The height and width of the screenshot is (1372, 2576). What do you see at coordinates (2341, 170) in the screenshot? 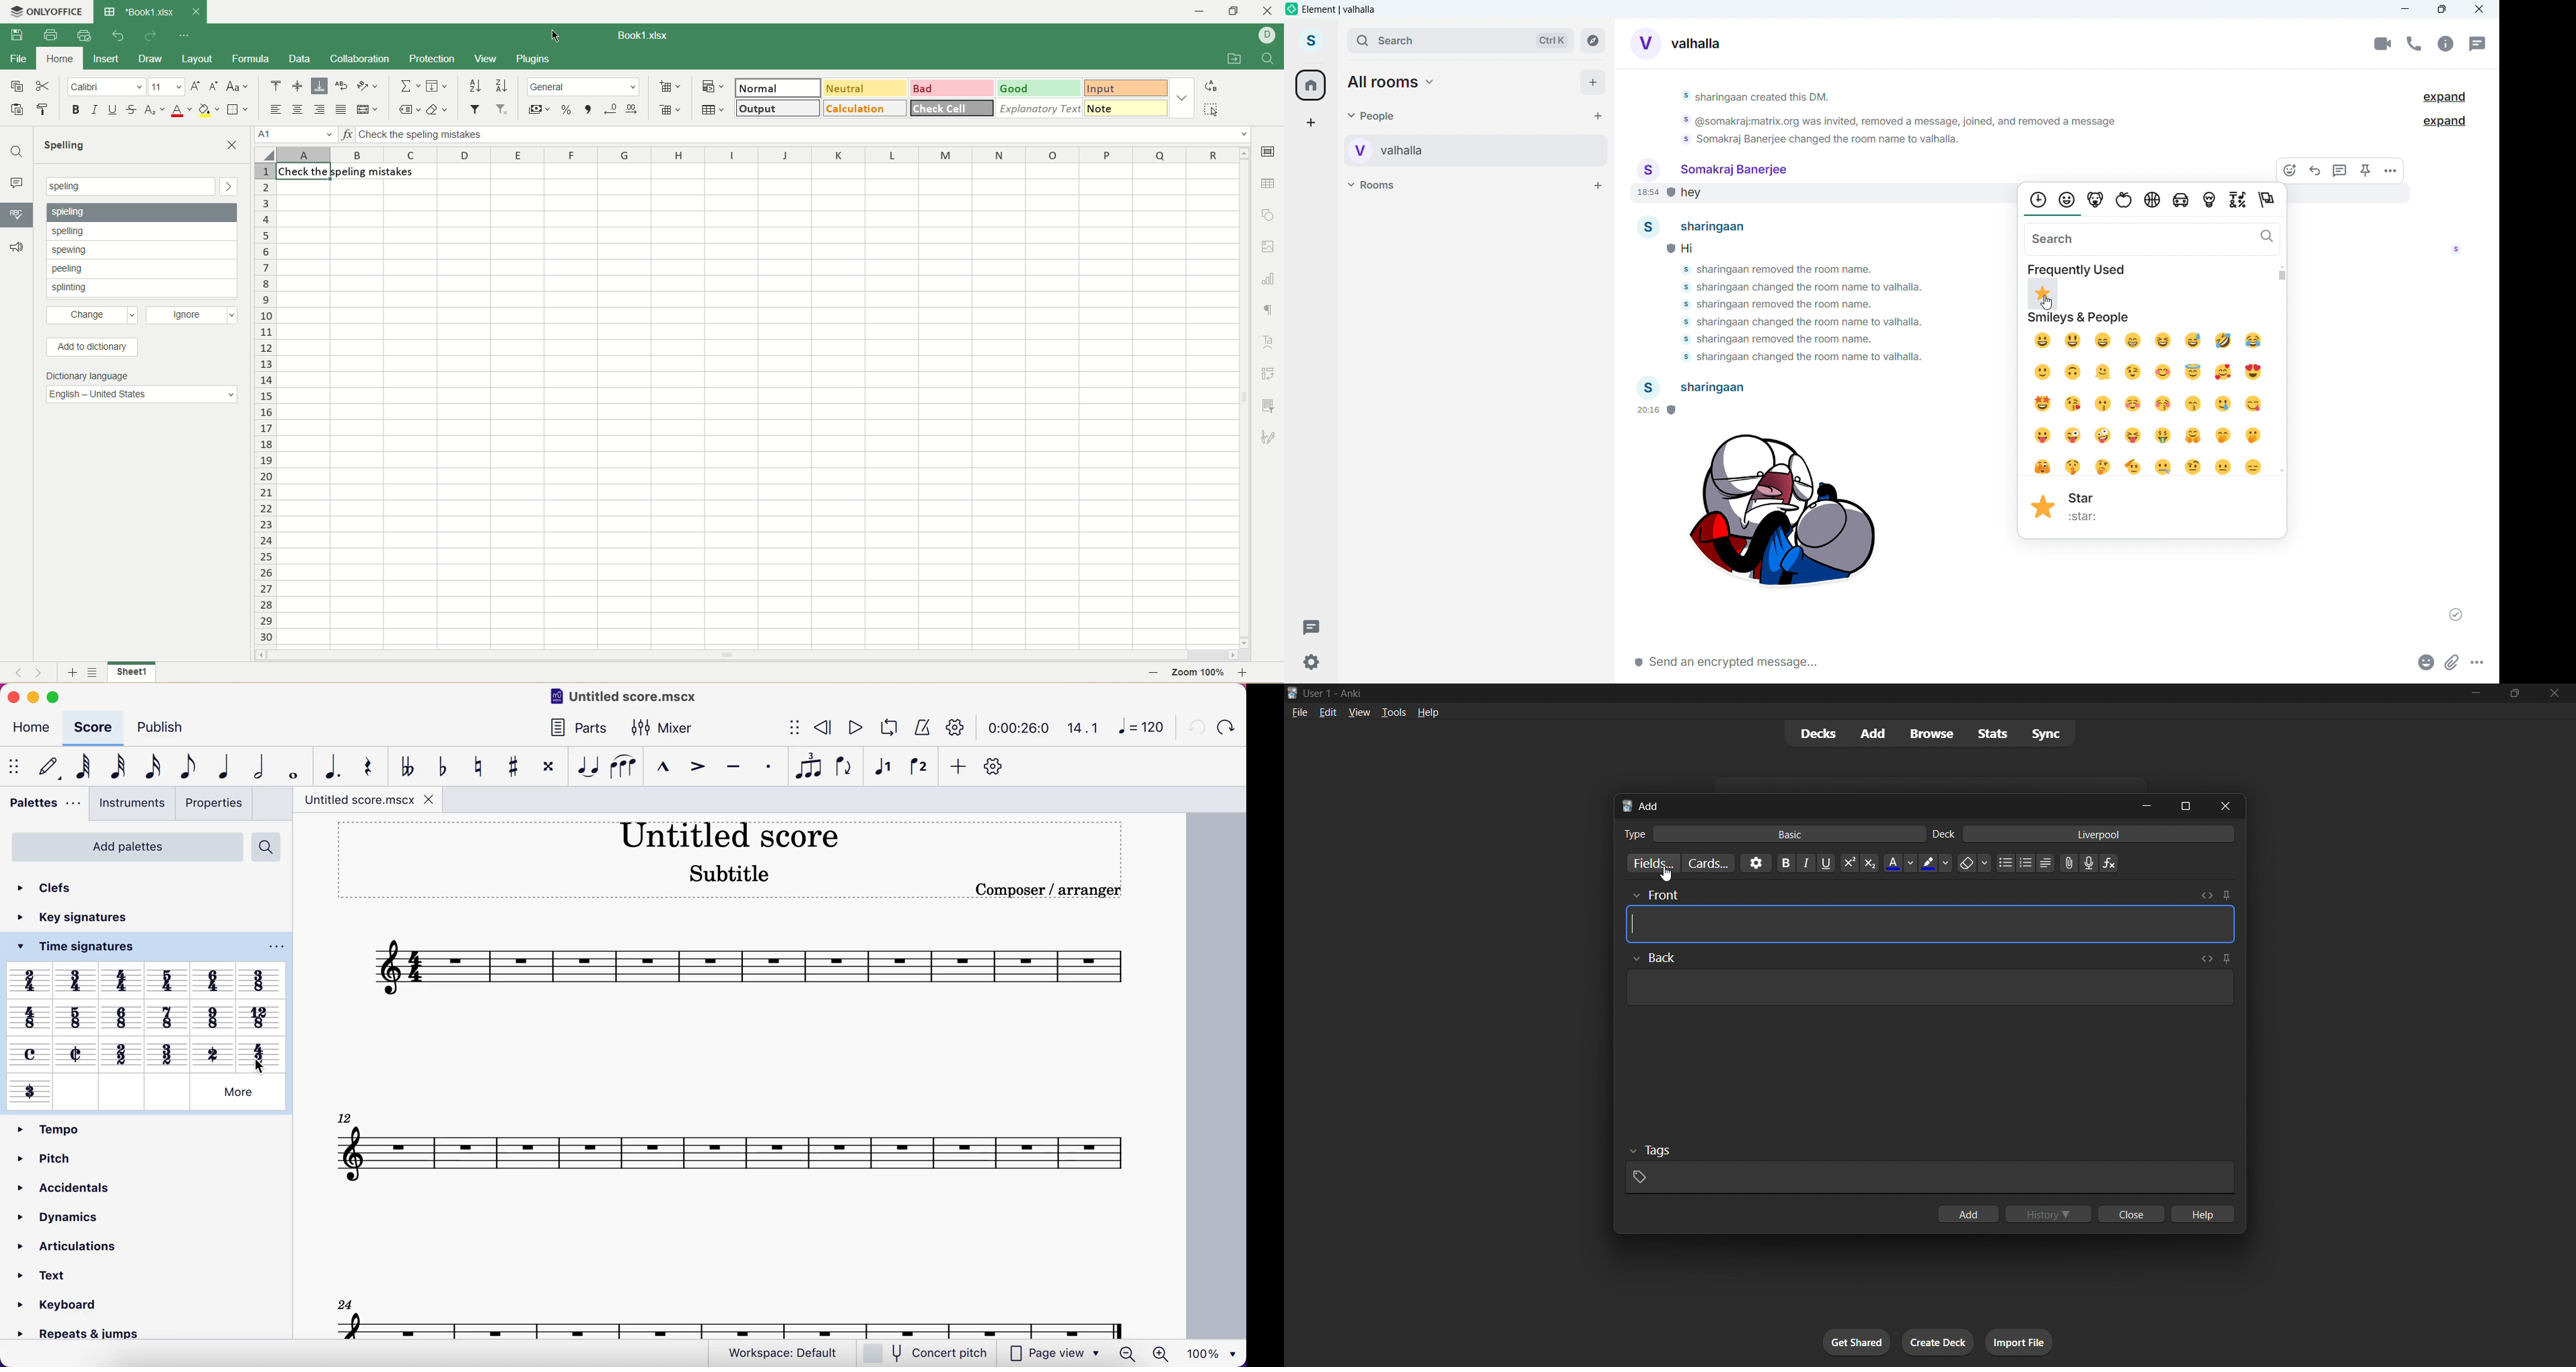
I see `Replay in threads ` at bounding box center [2341, 170].